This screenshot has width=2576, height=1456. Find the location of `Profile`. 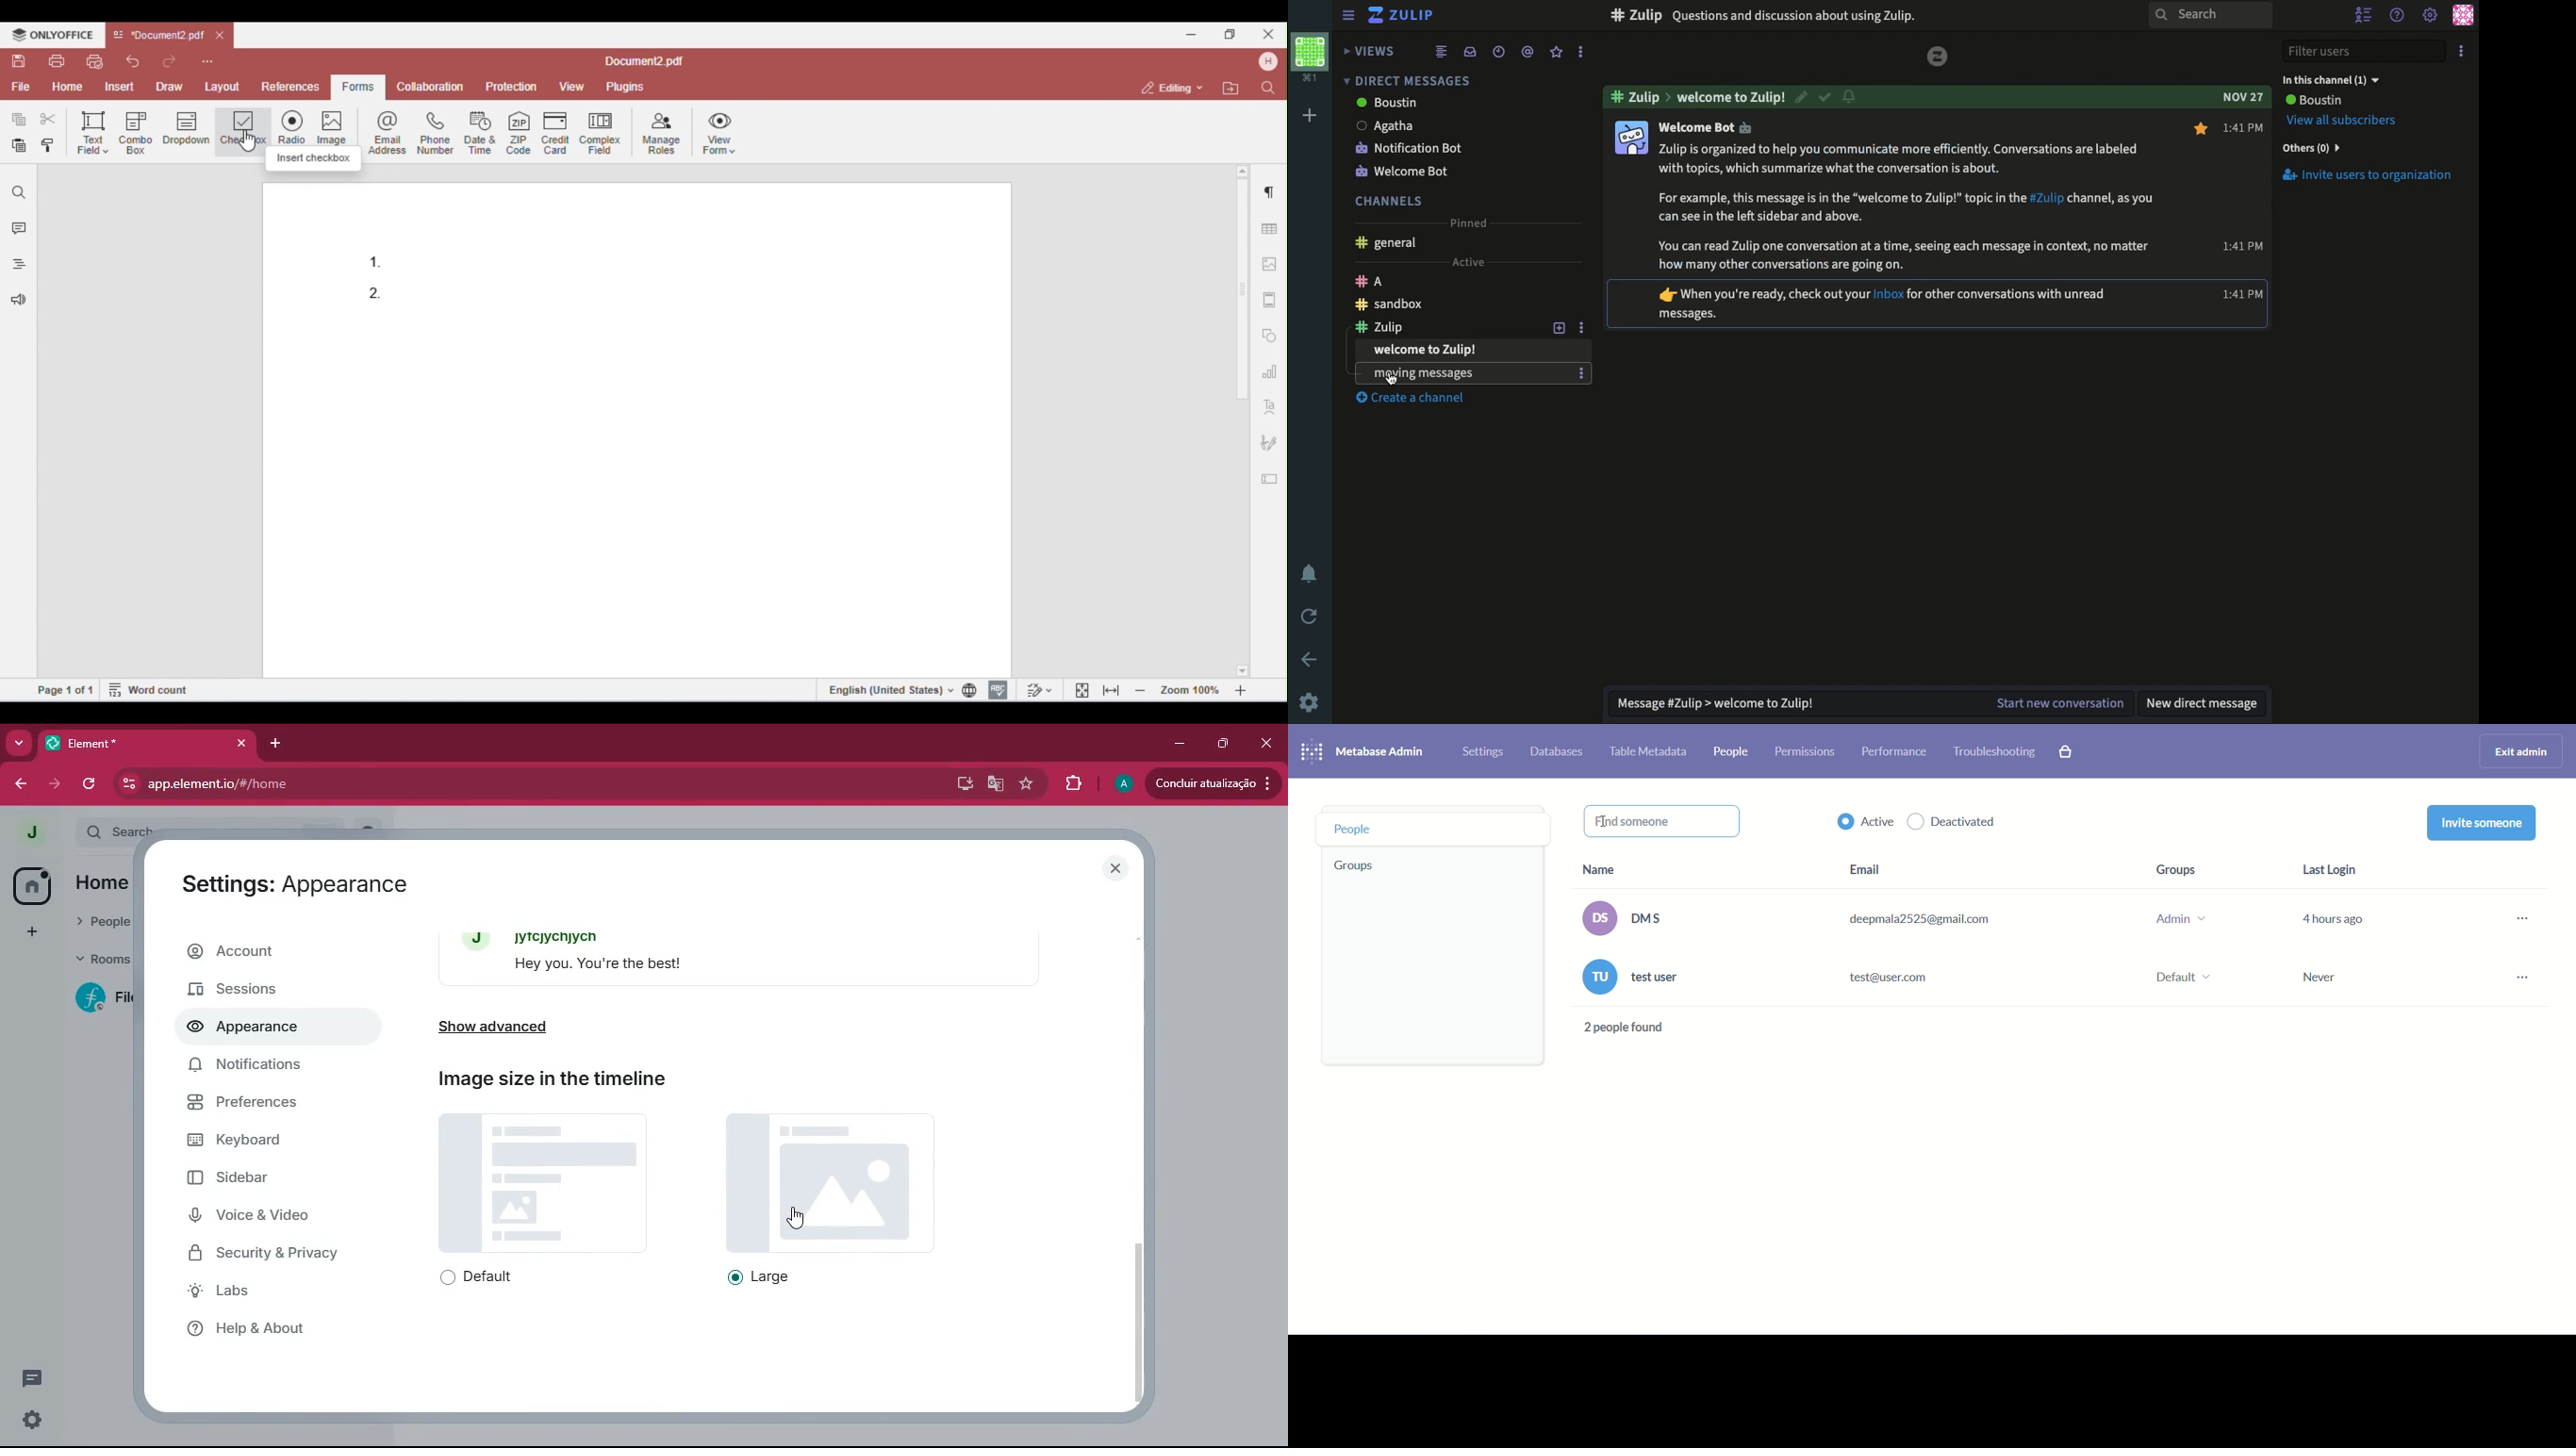

Profile is located at coordinates (1630, 138).